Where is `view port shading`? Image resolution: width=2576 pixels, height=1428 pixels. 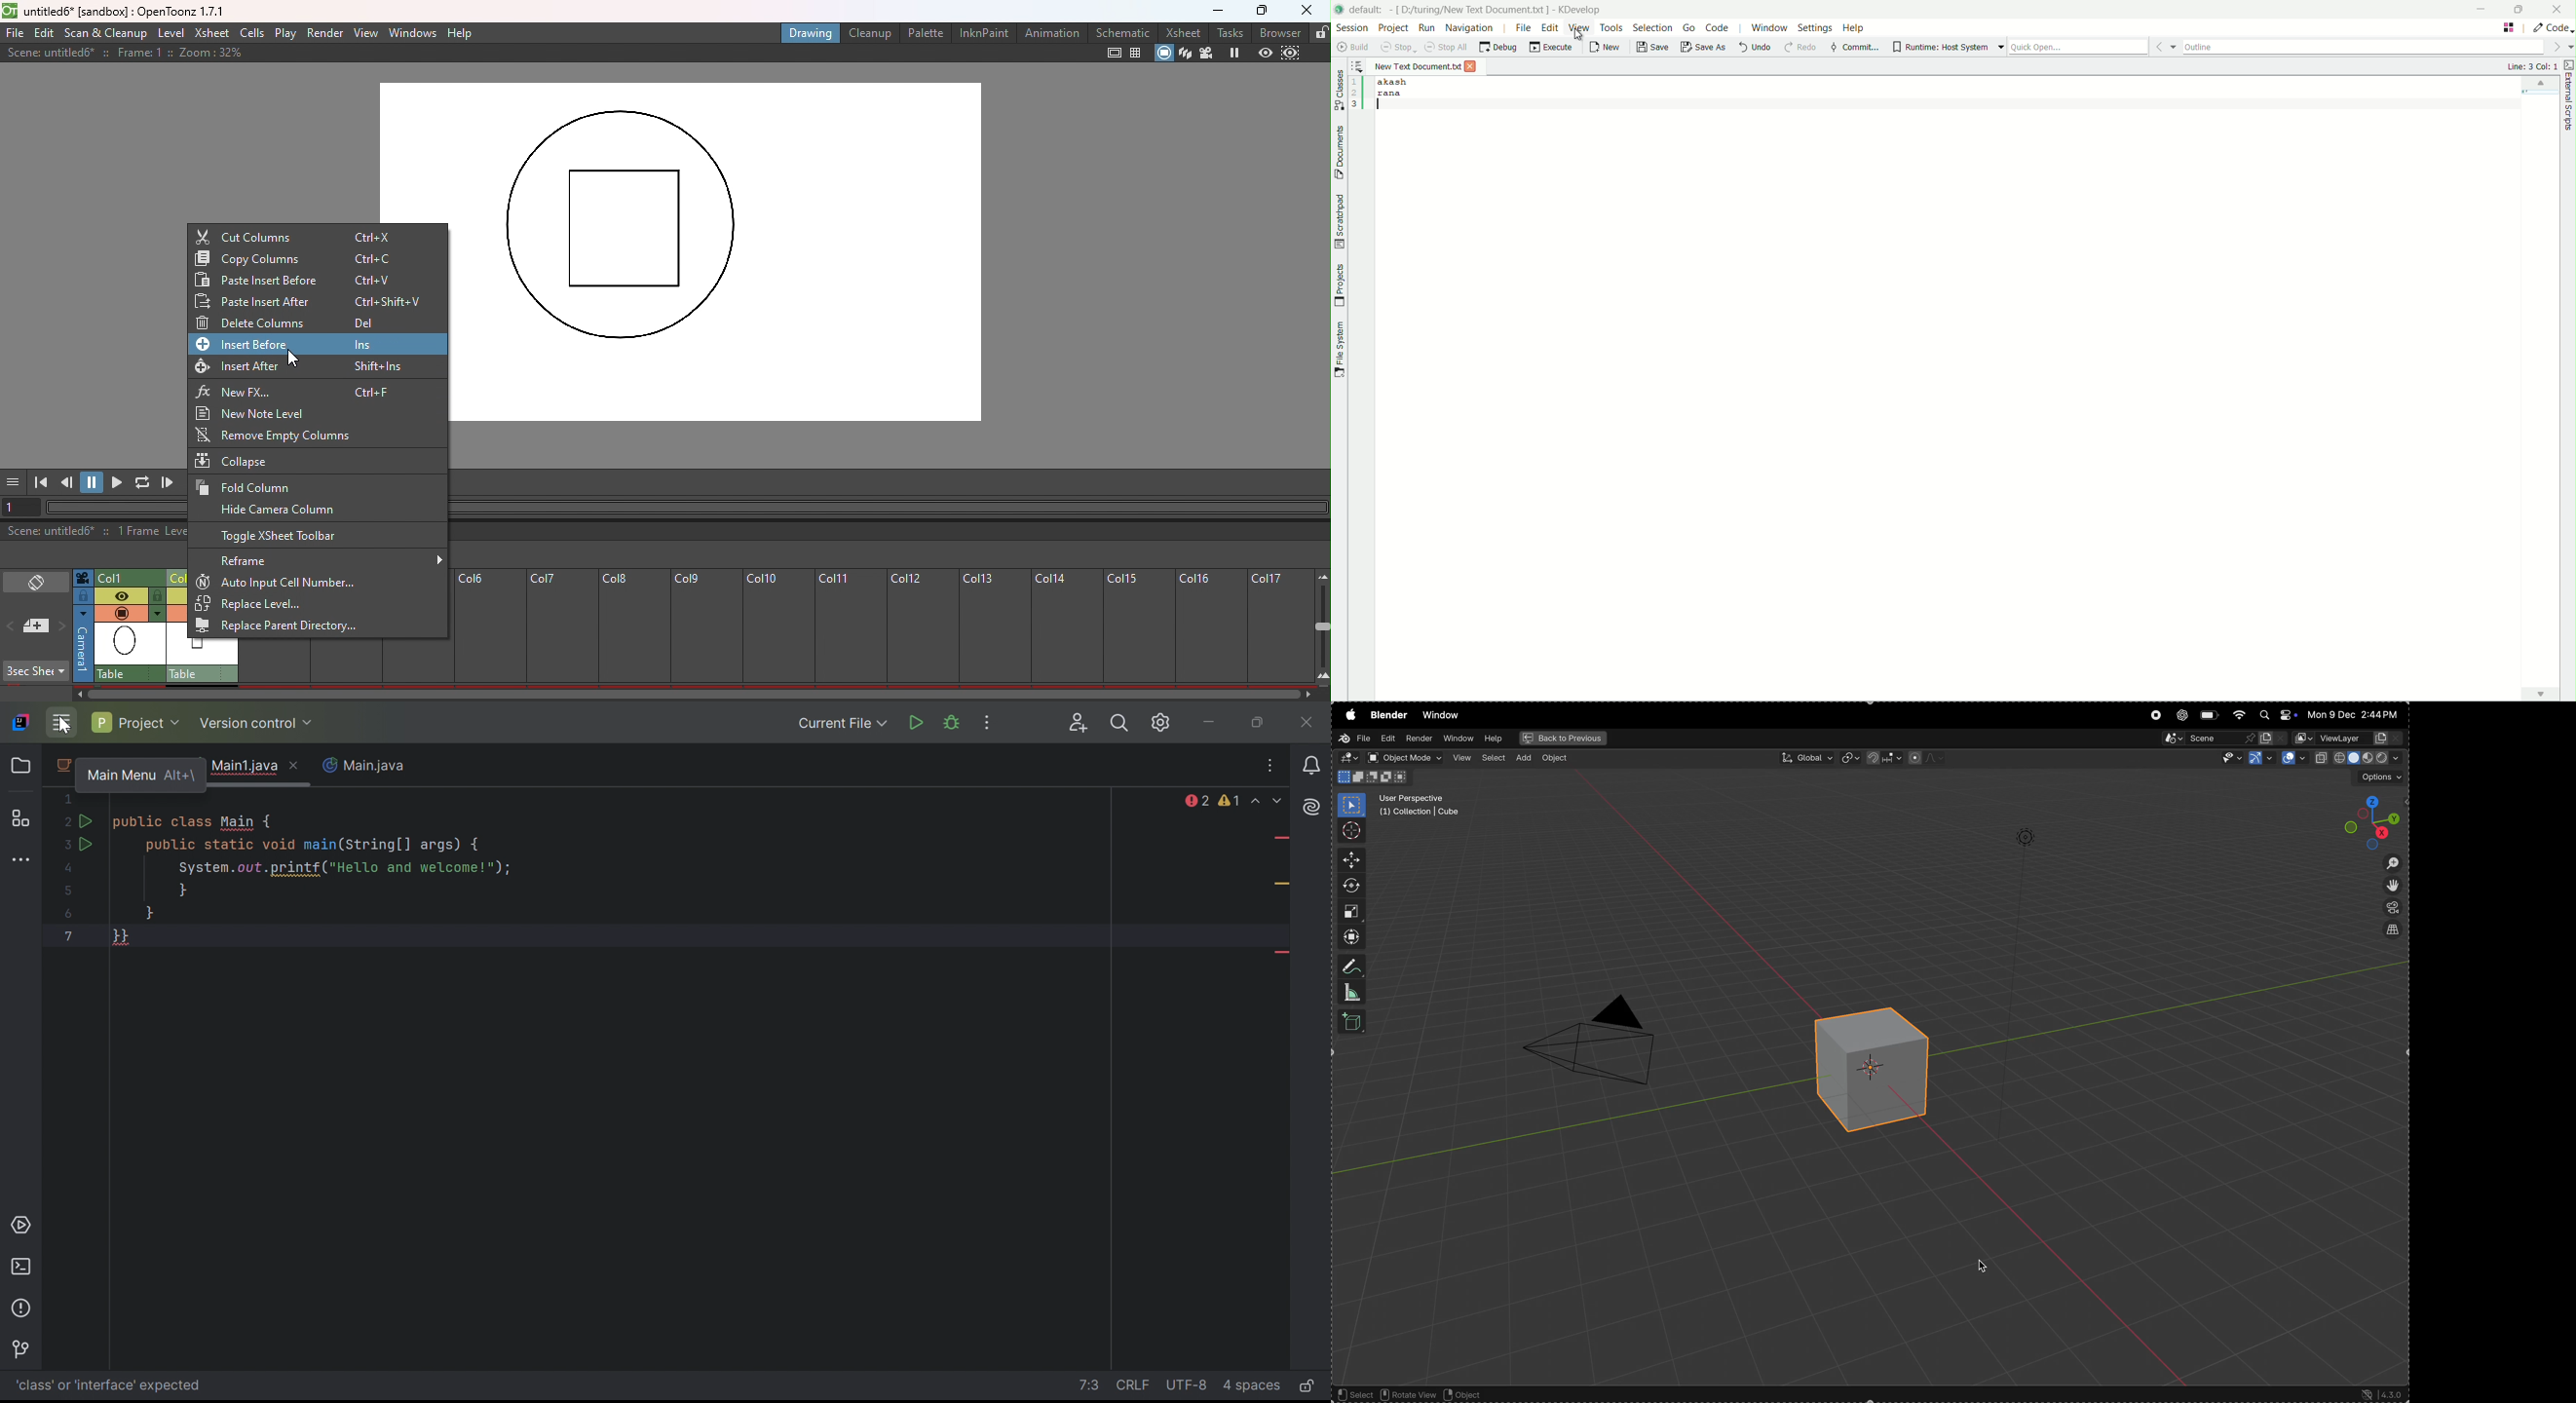 view port shading is located at coordinates (2359, 758).